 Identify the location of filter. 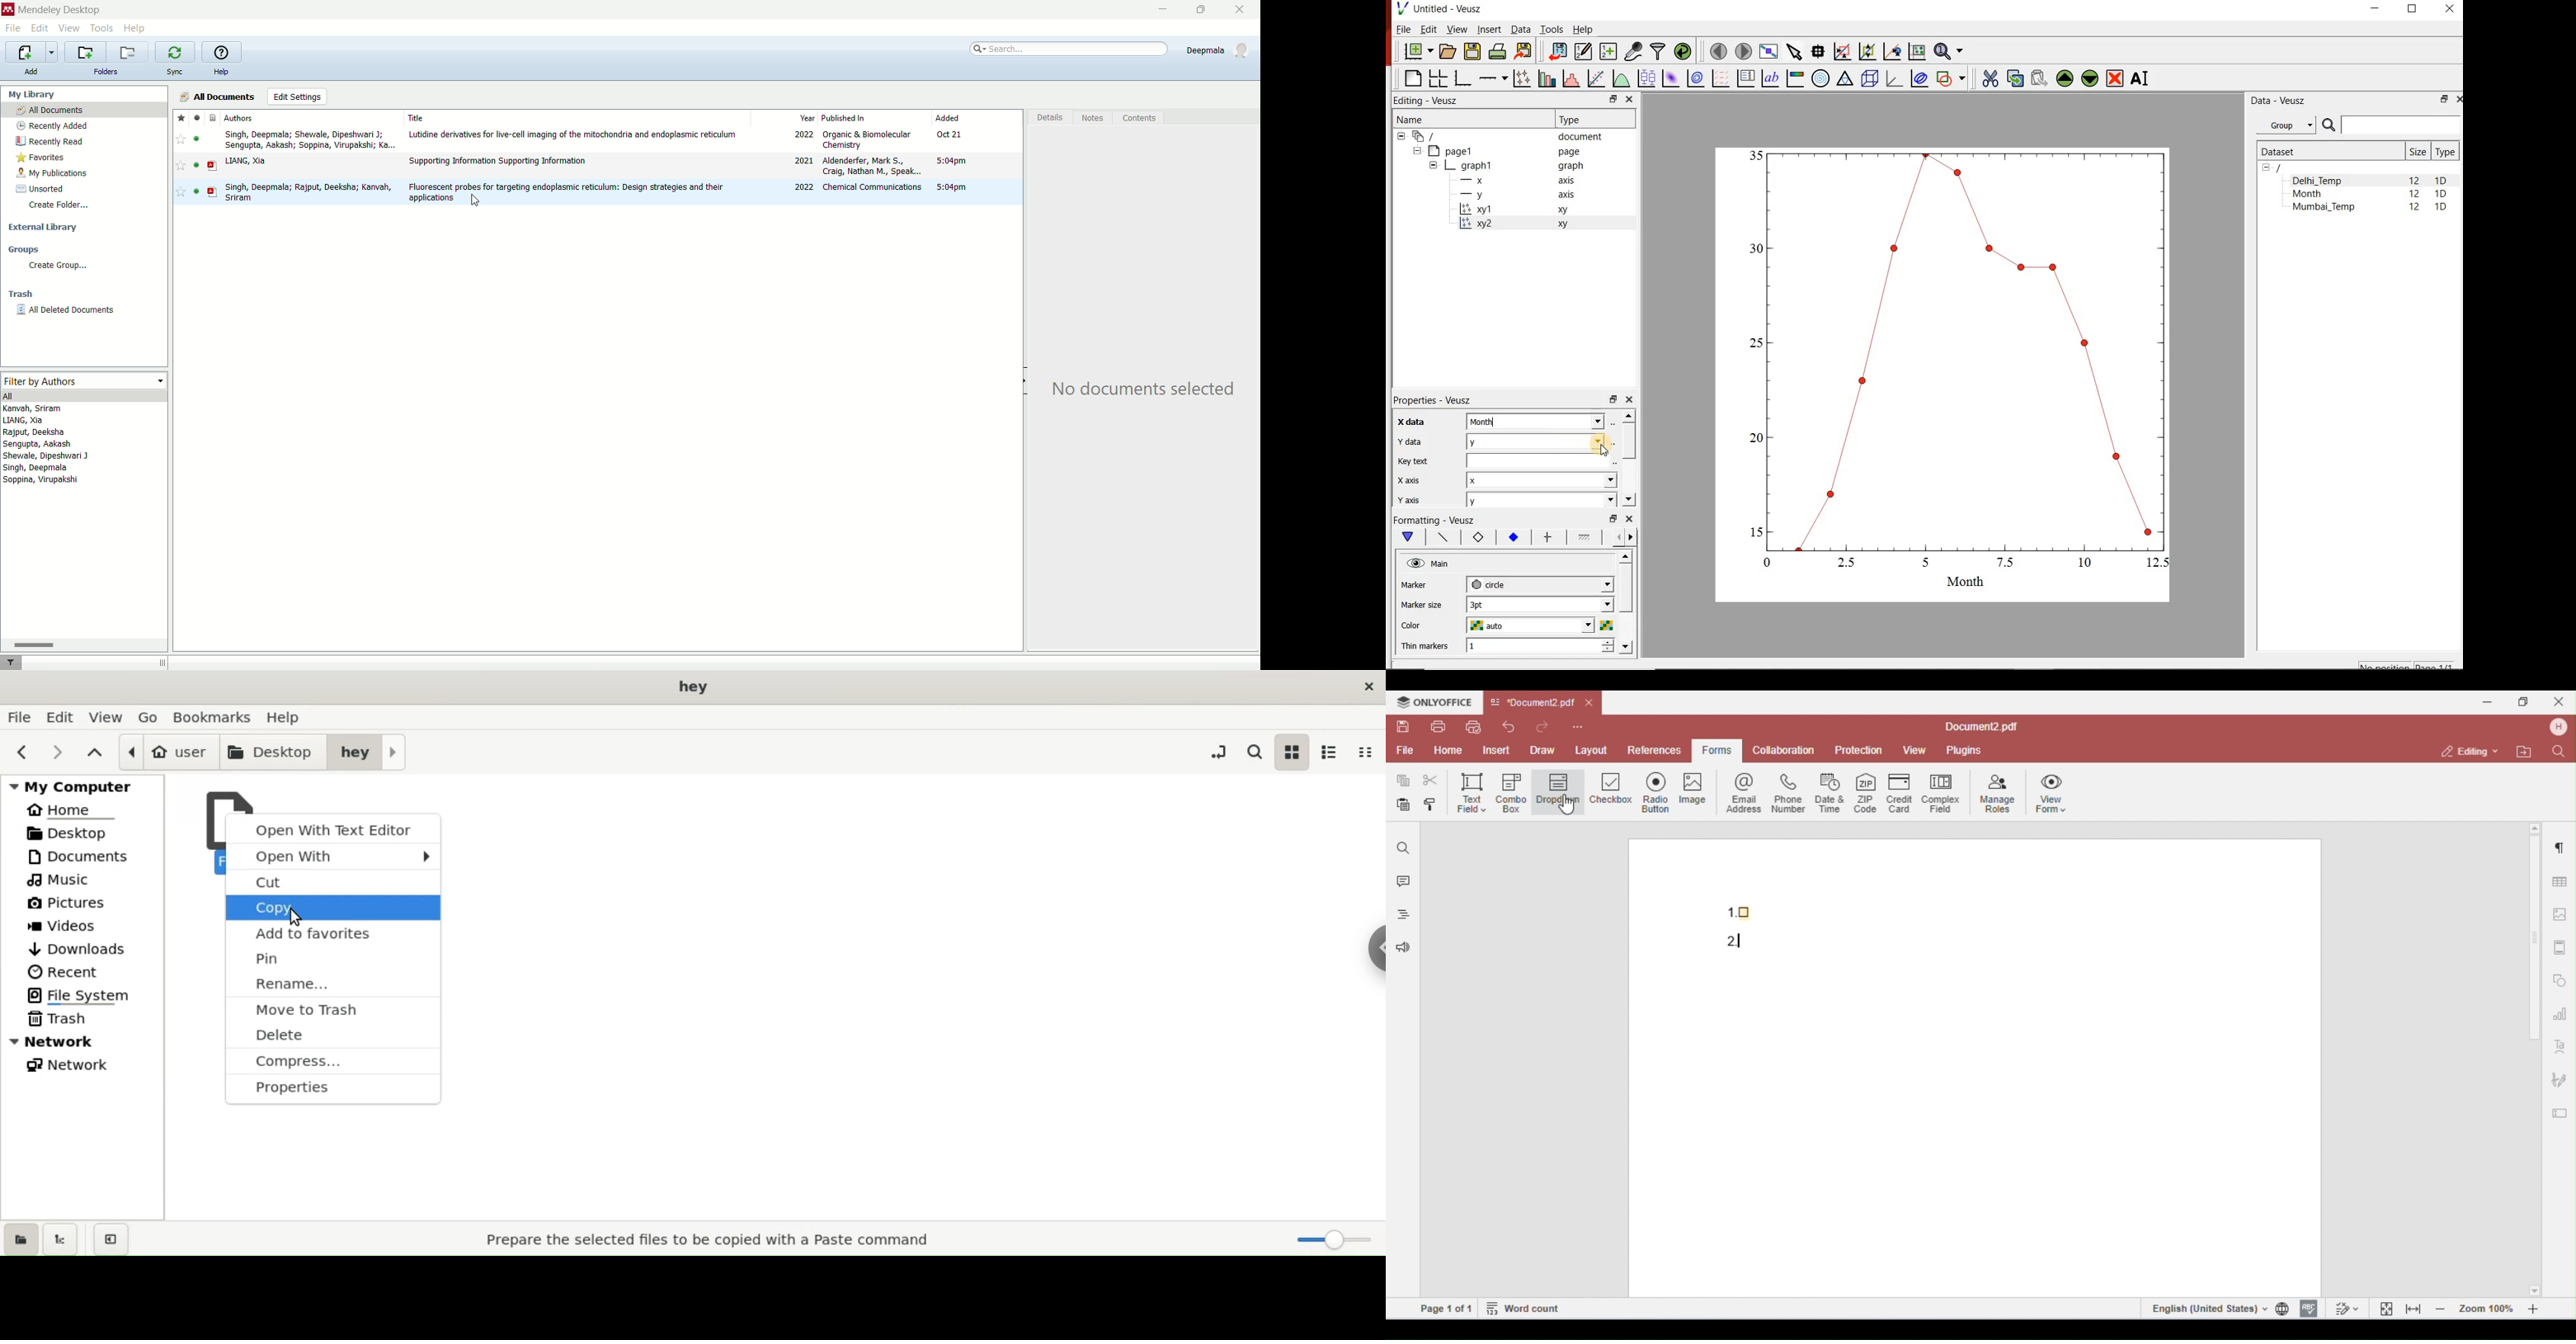
(12, 661).